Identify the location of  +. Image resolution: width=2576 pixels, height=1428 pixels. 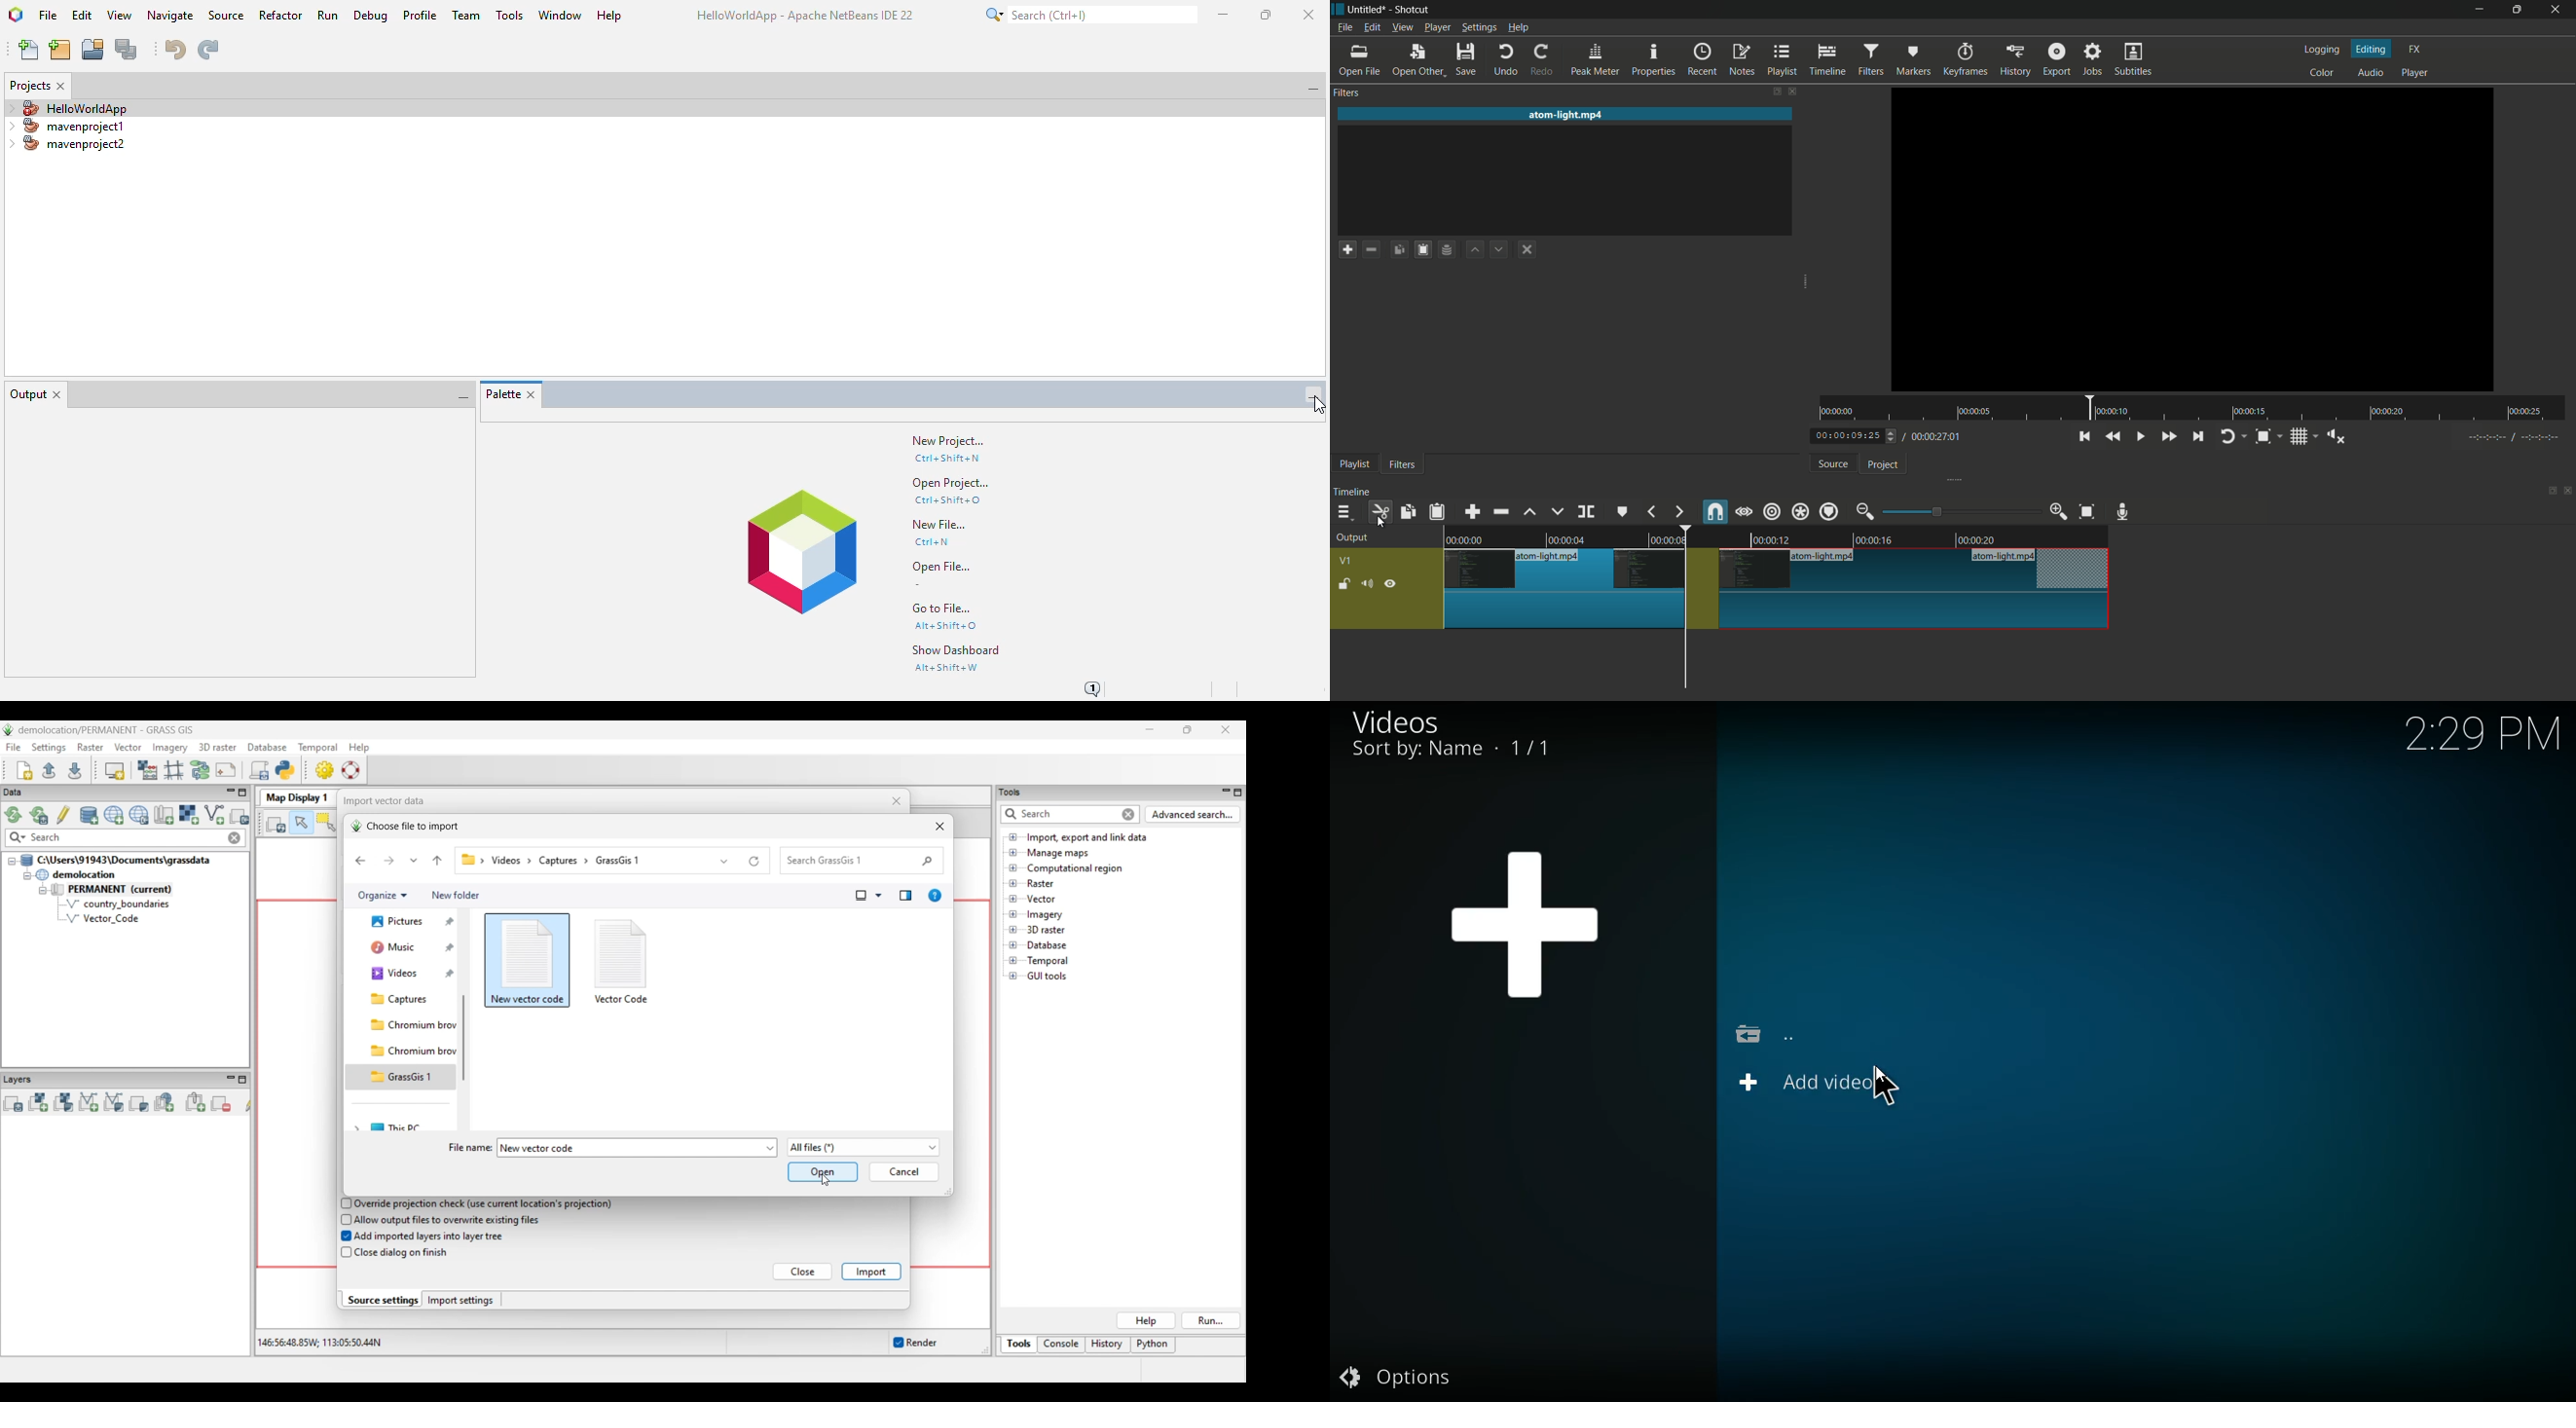
(1528, 917).